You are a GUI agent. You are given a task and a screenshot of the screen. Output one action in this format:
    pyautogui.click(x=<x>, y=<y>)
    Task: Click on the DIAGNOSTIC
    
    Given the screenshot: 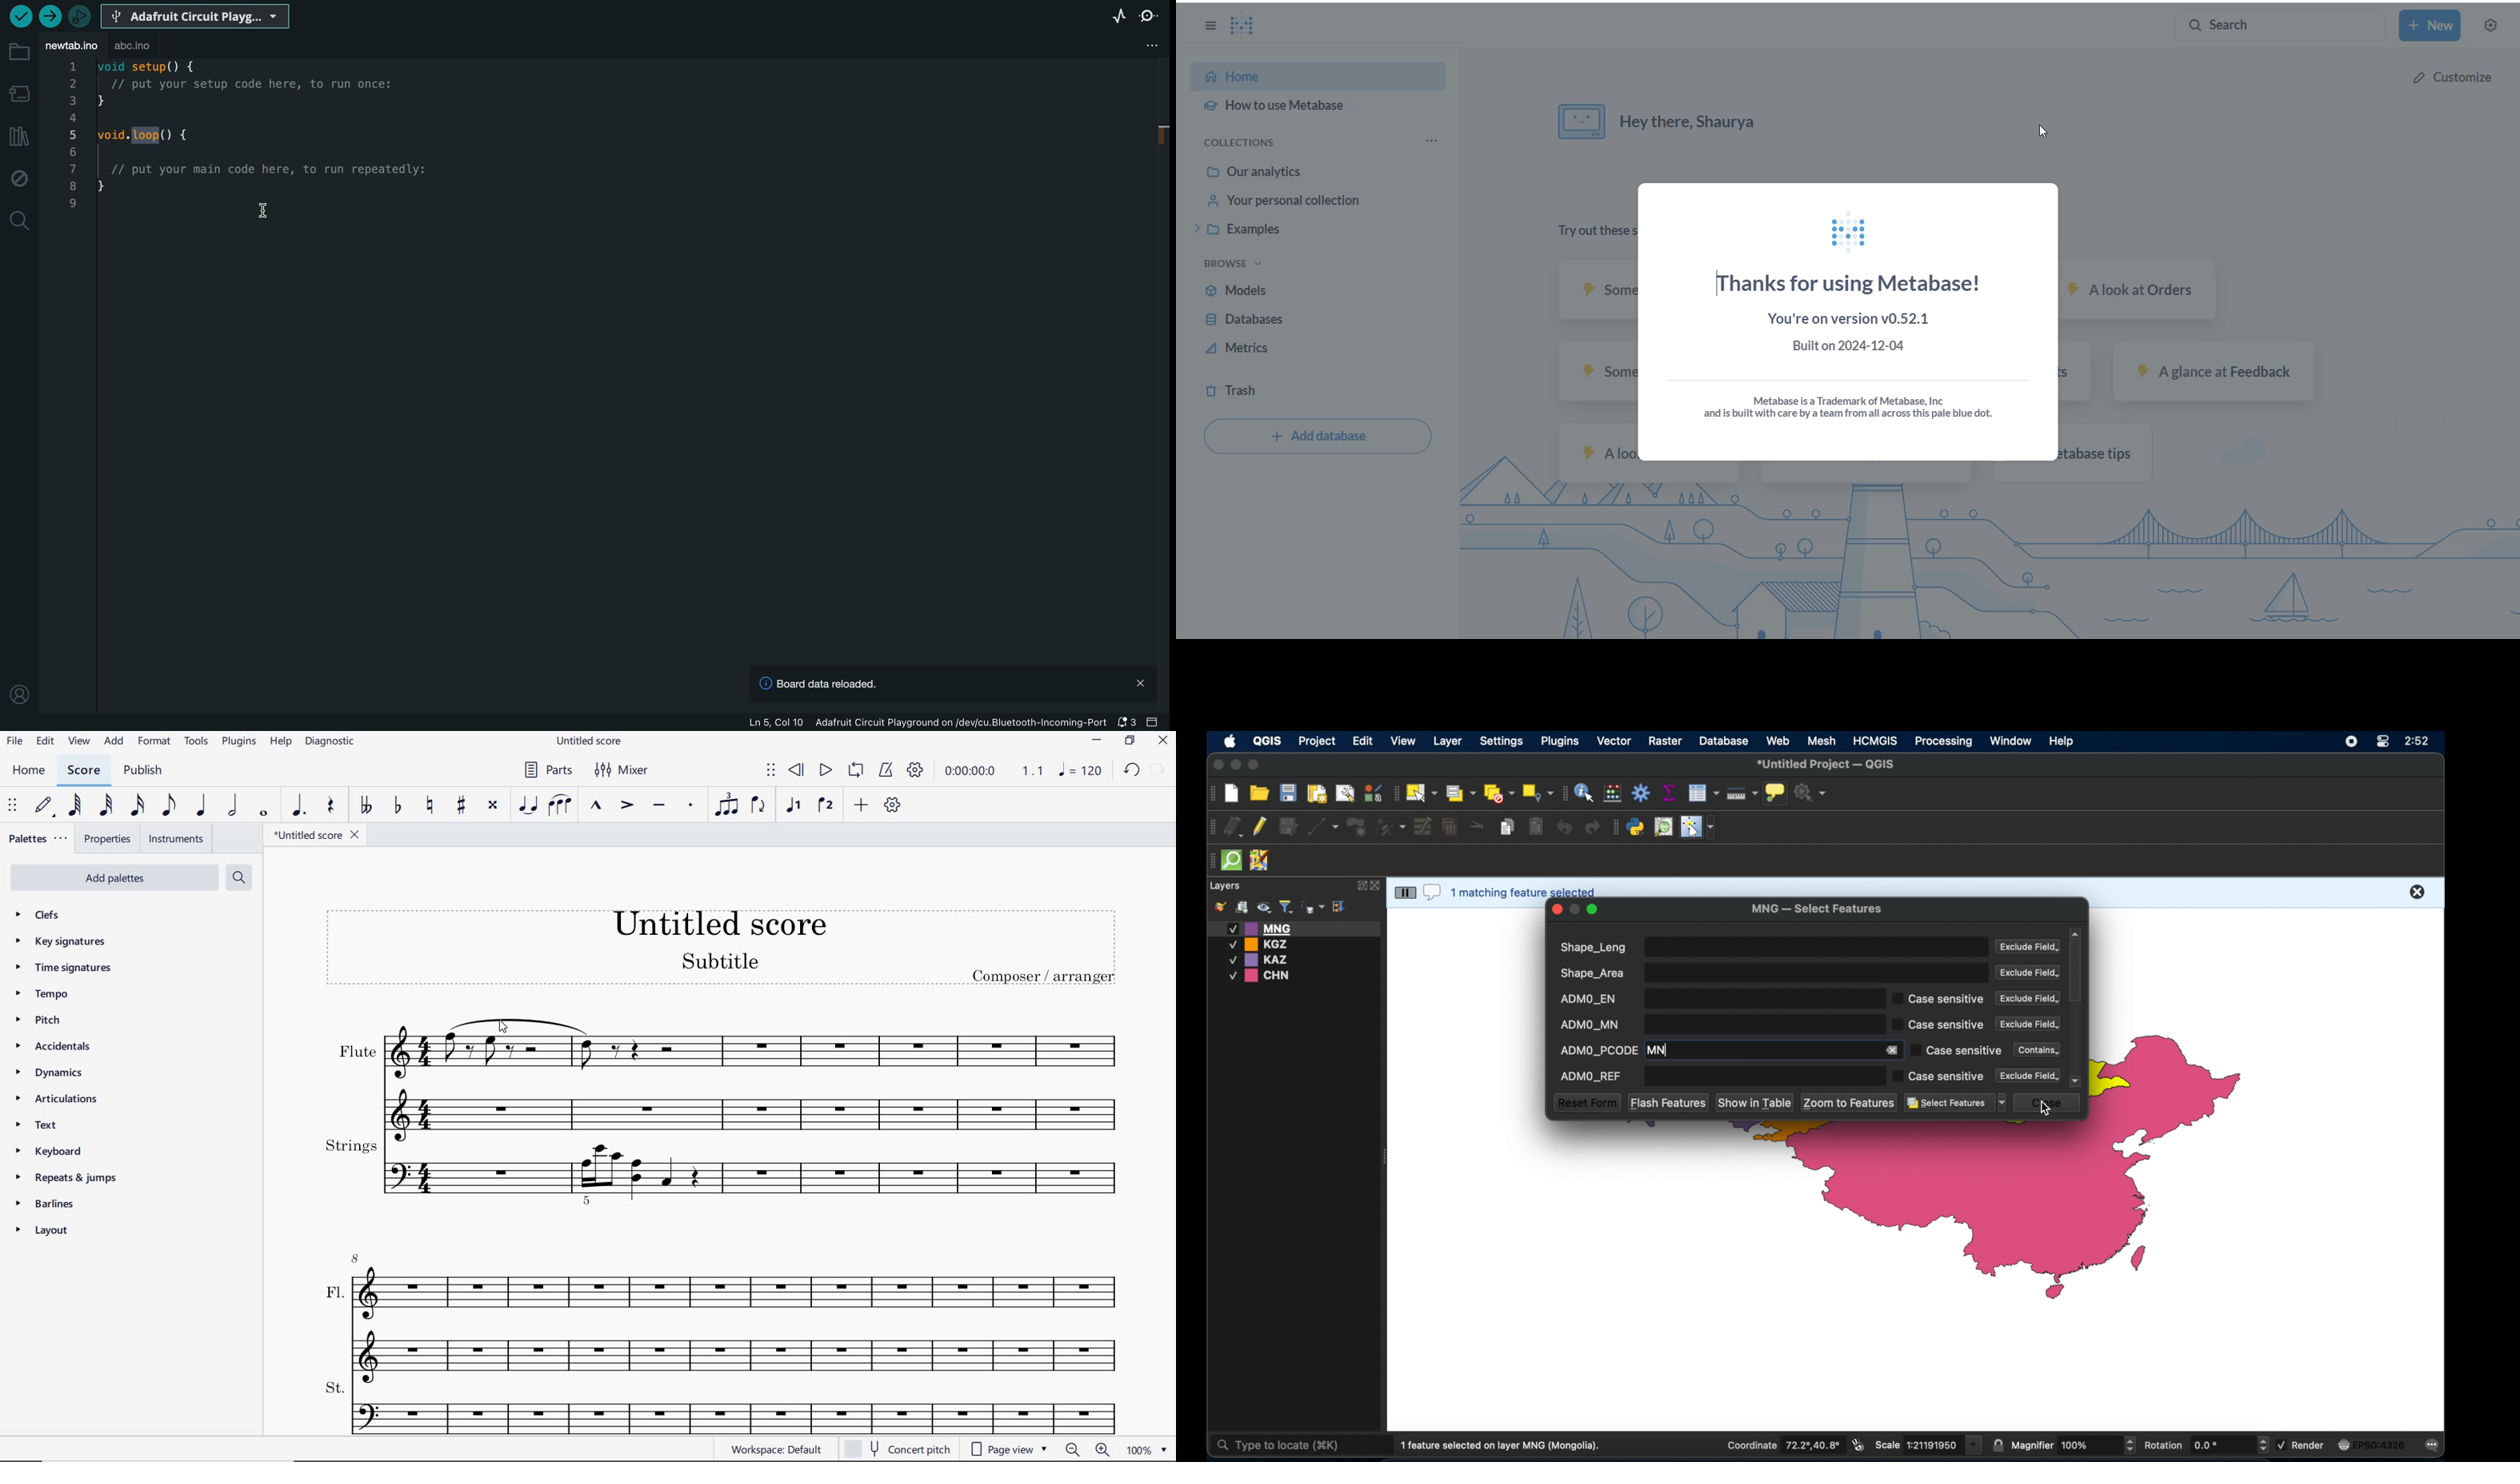 What is the action you would take?
    pyautogui.click(x=335, y=742)
    